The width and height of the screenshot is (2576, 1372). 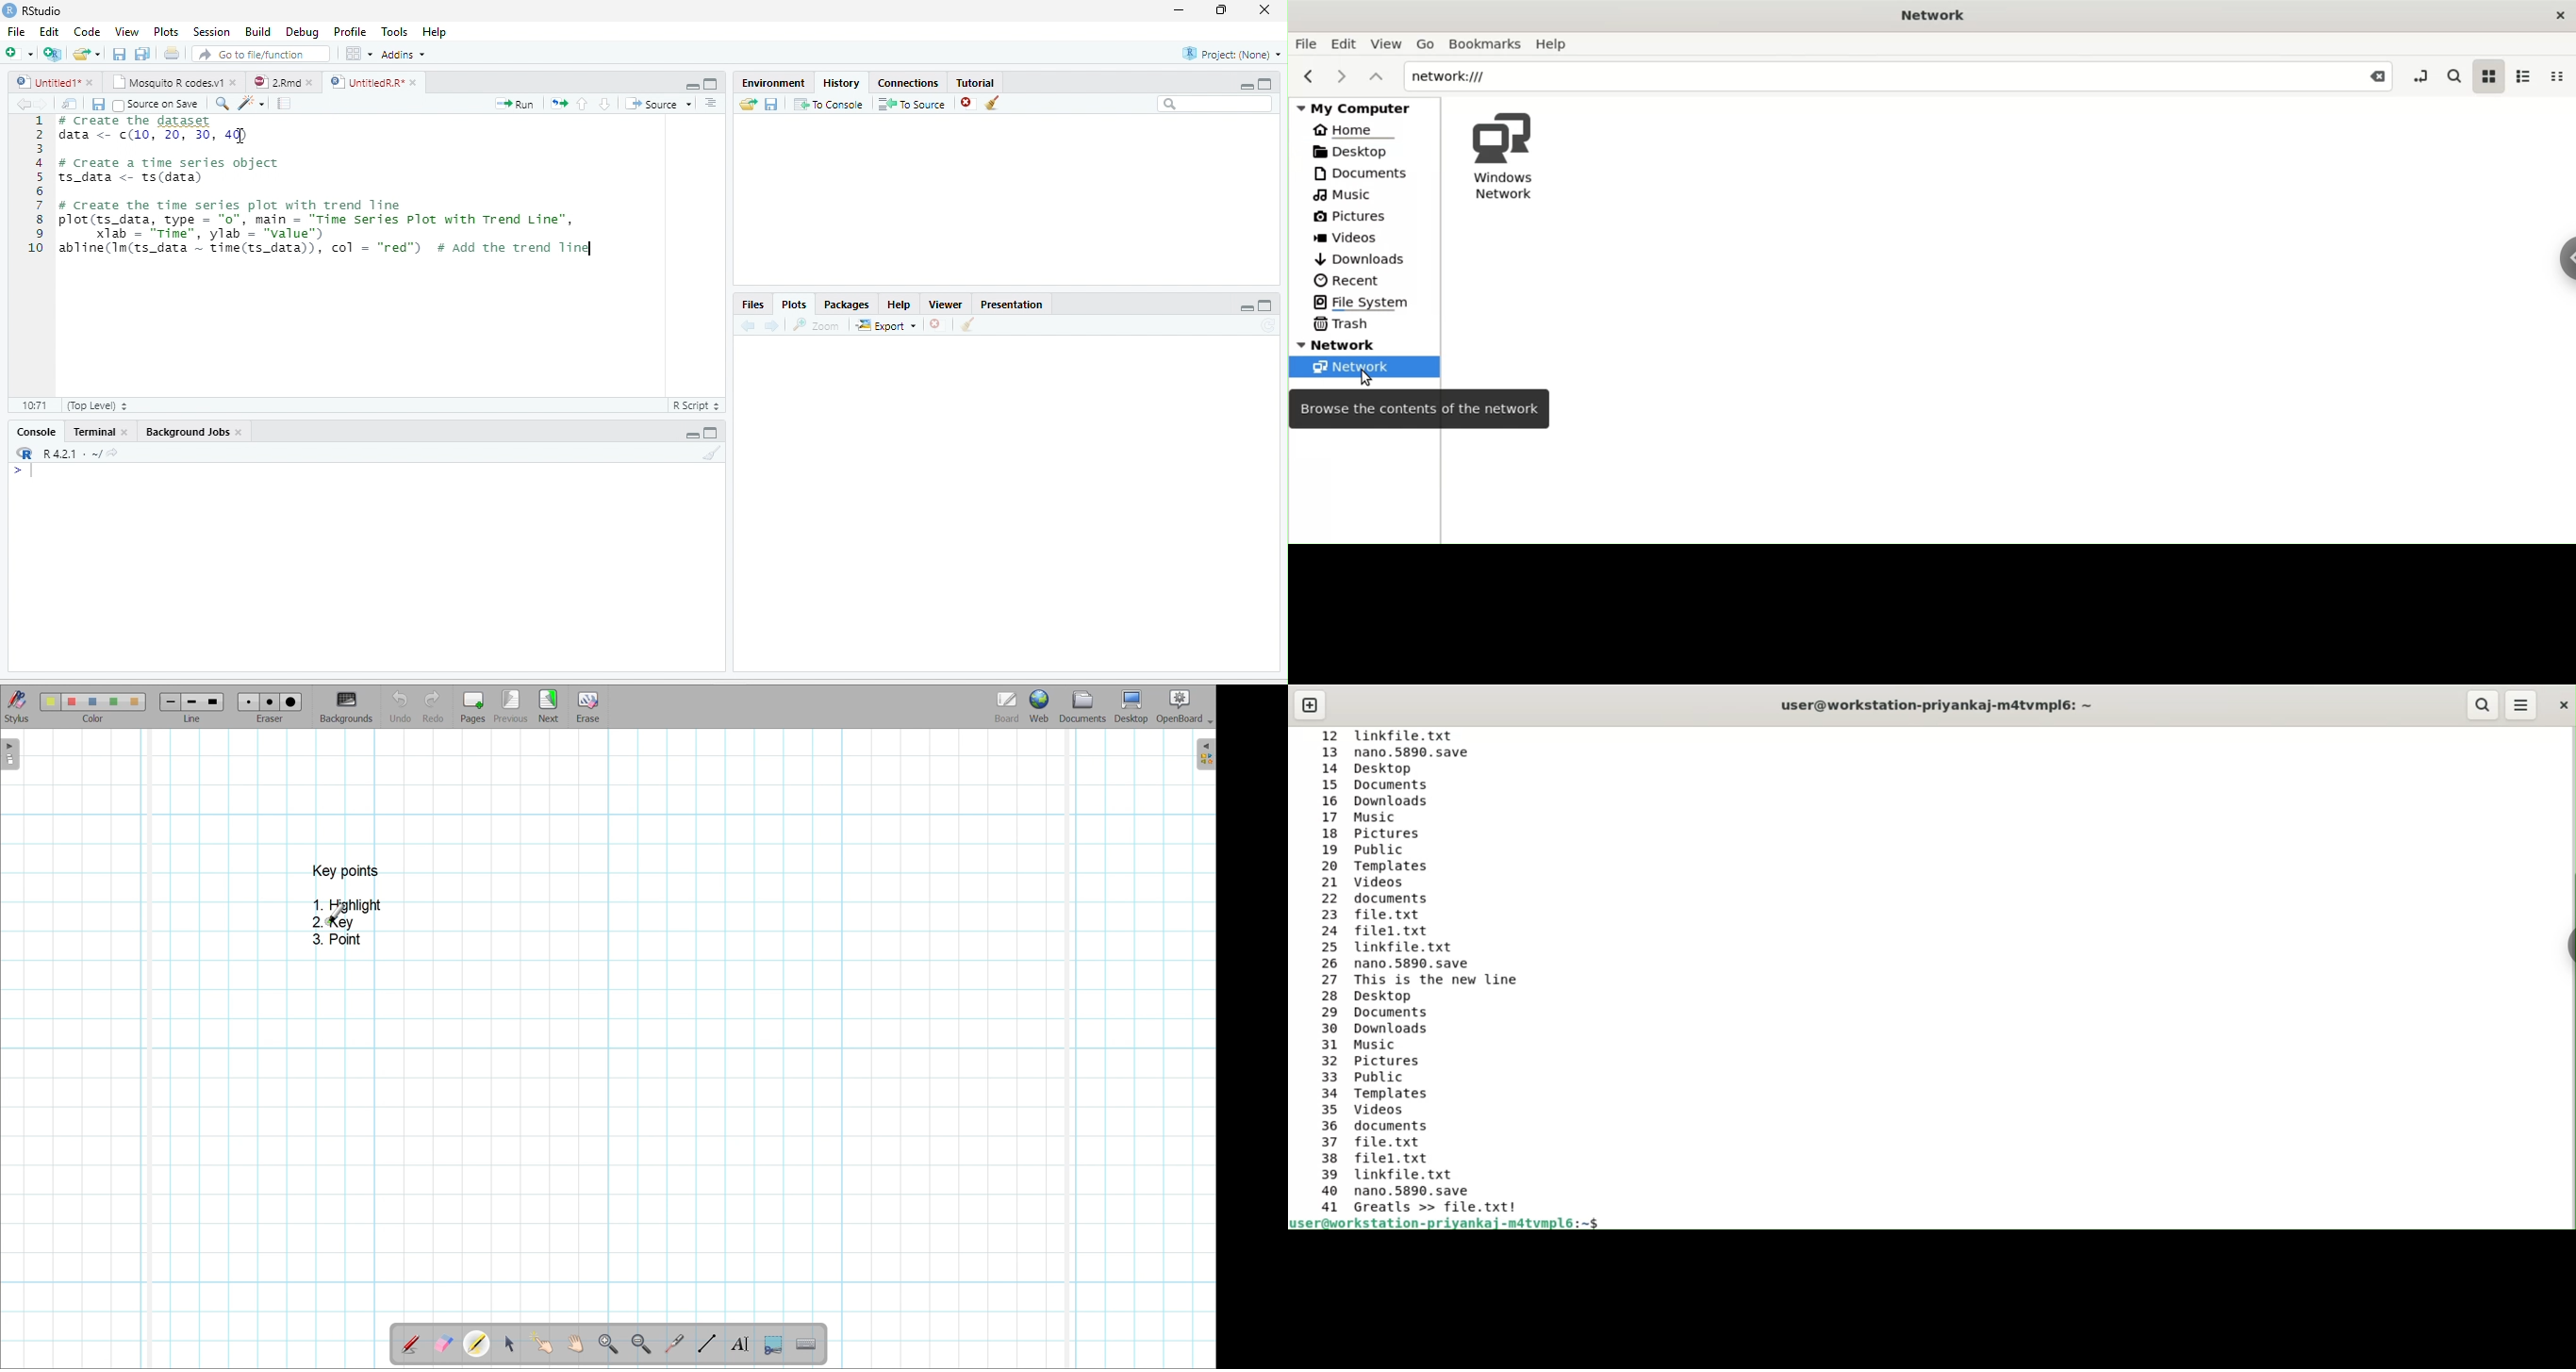 What do you see at coordinates (261, 54) in the screenshot?
I see `Go to file/function` at bounding box center [261, 54].